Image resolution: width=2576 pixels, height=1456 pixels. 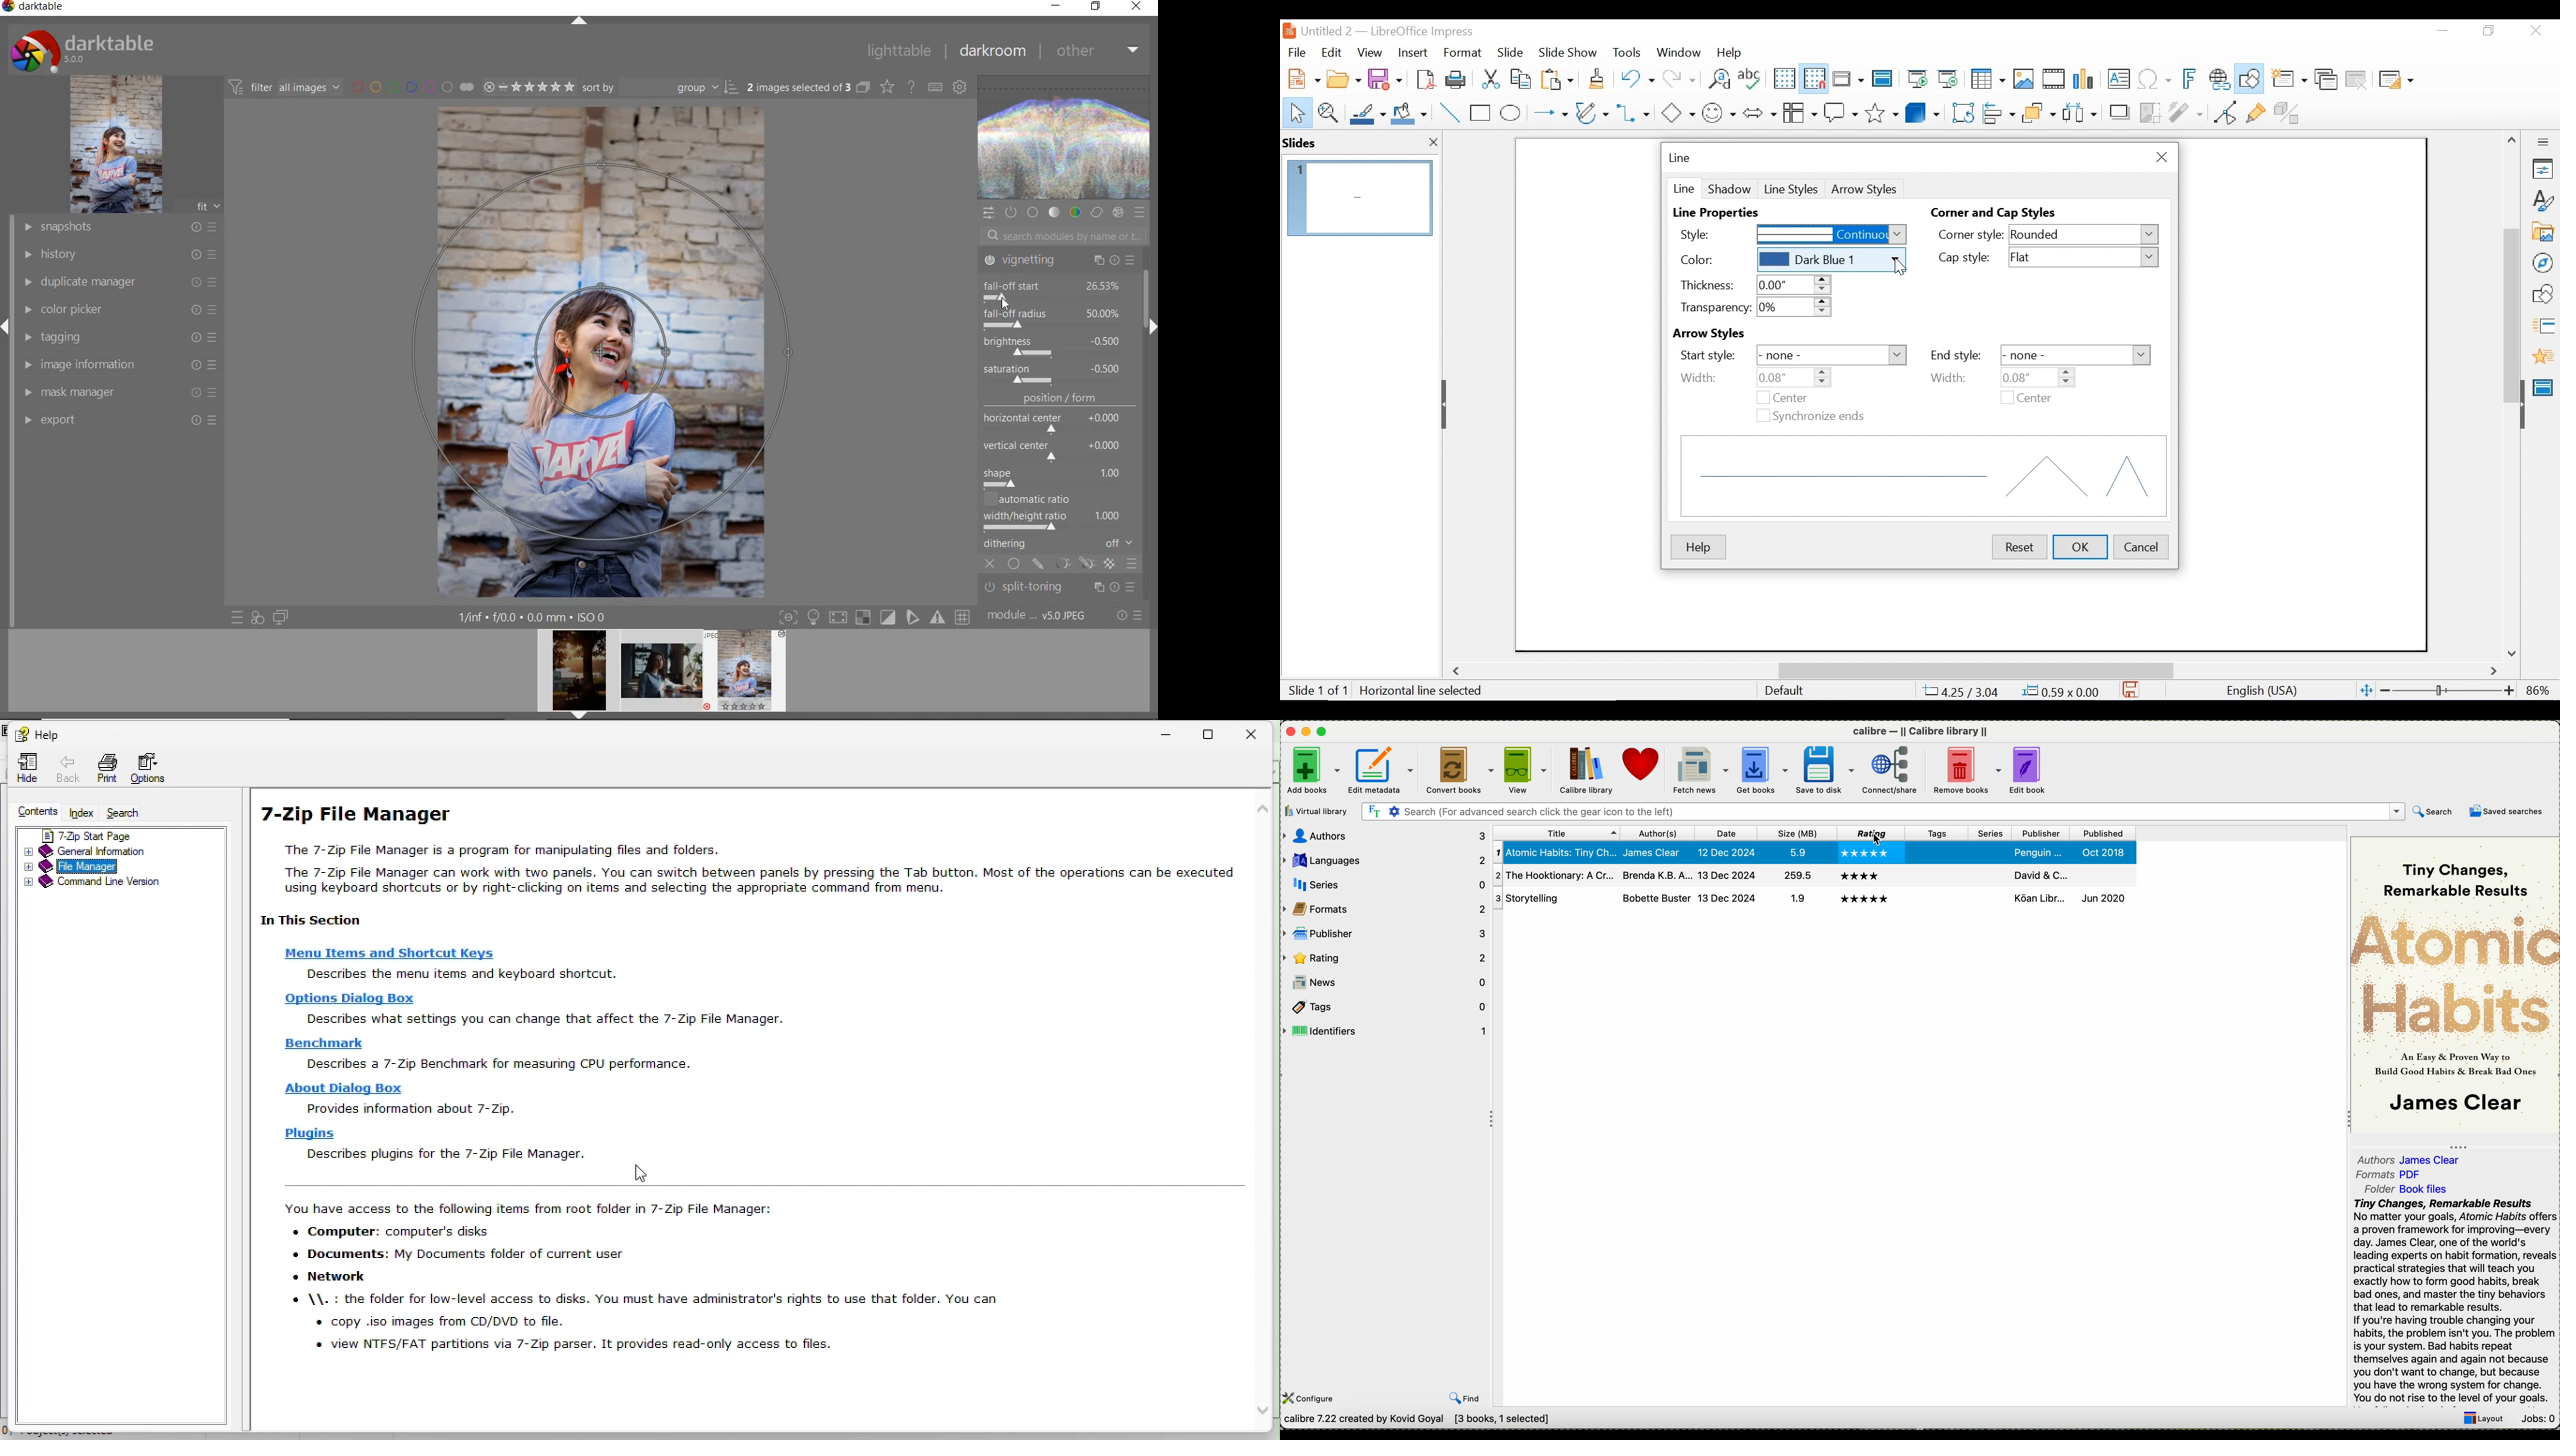 I want to click on image preview, so click(x=575, y=674).